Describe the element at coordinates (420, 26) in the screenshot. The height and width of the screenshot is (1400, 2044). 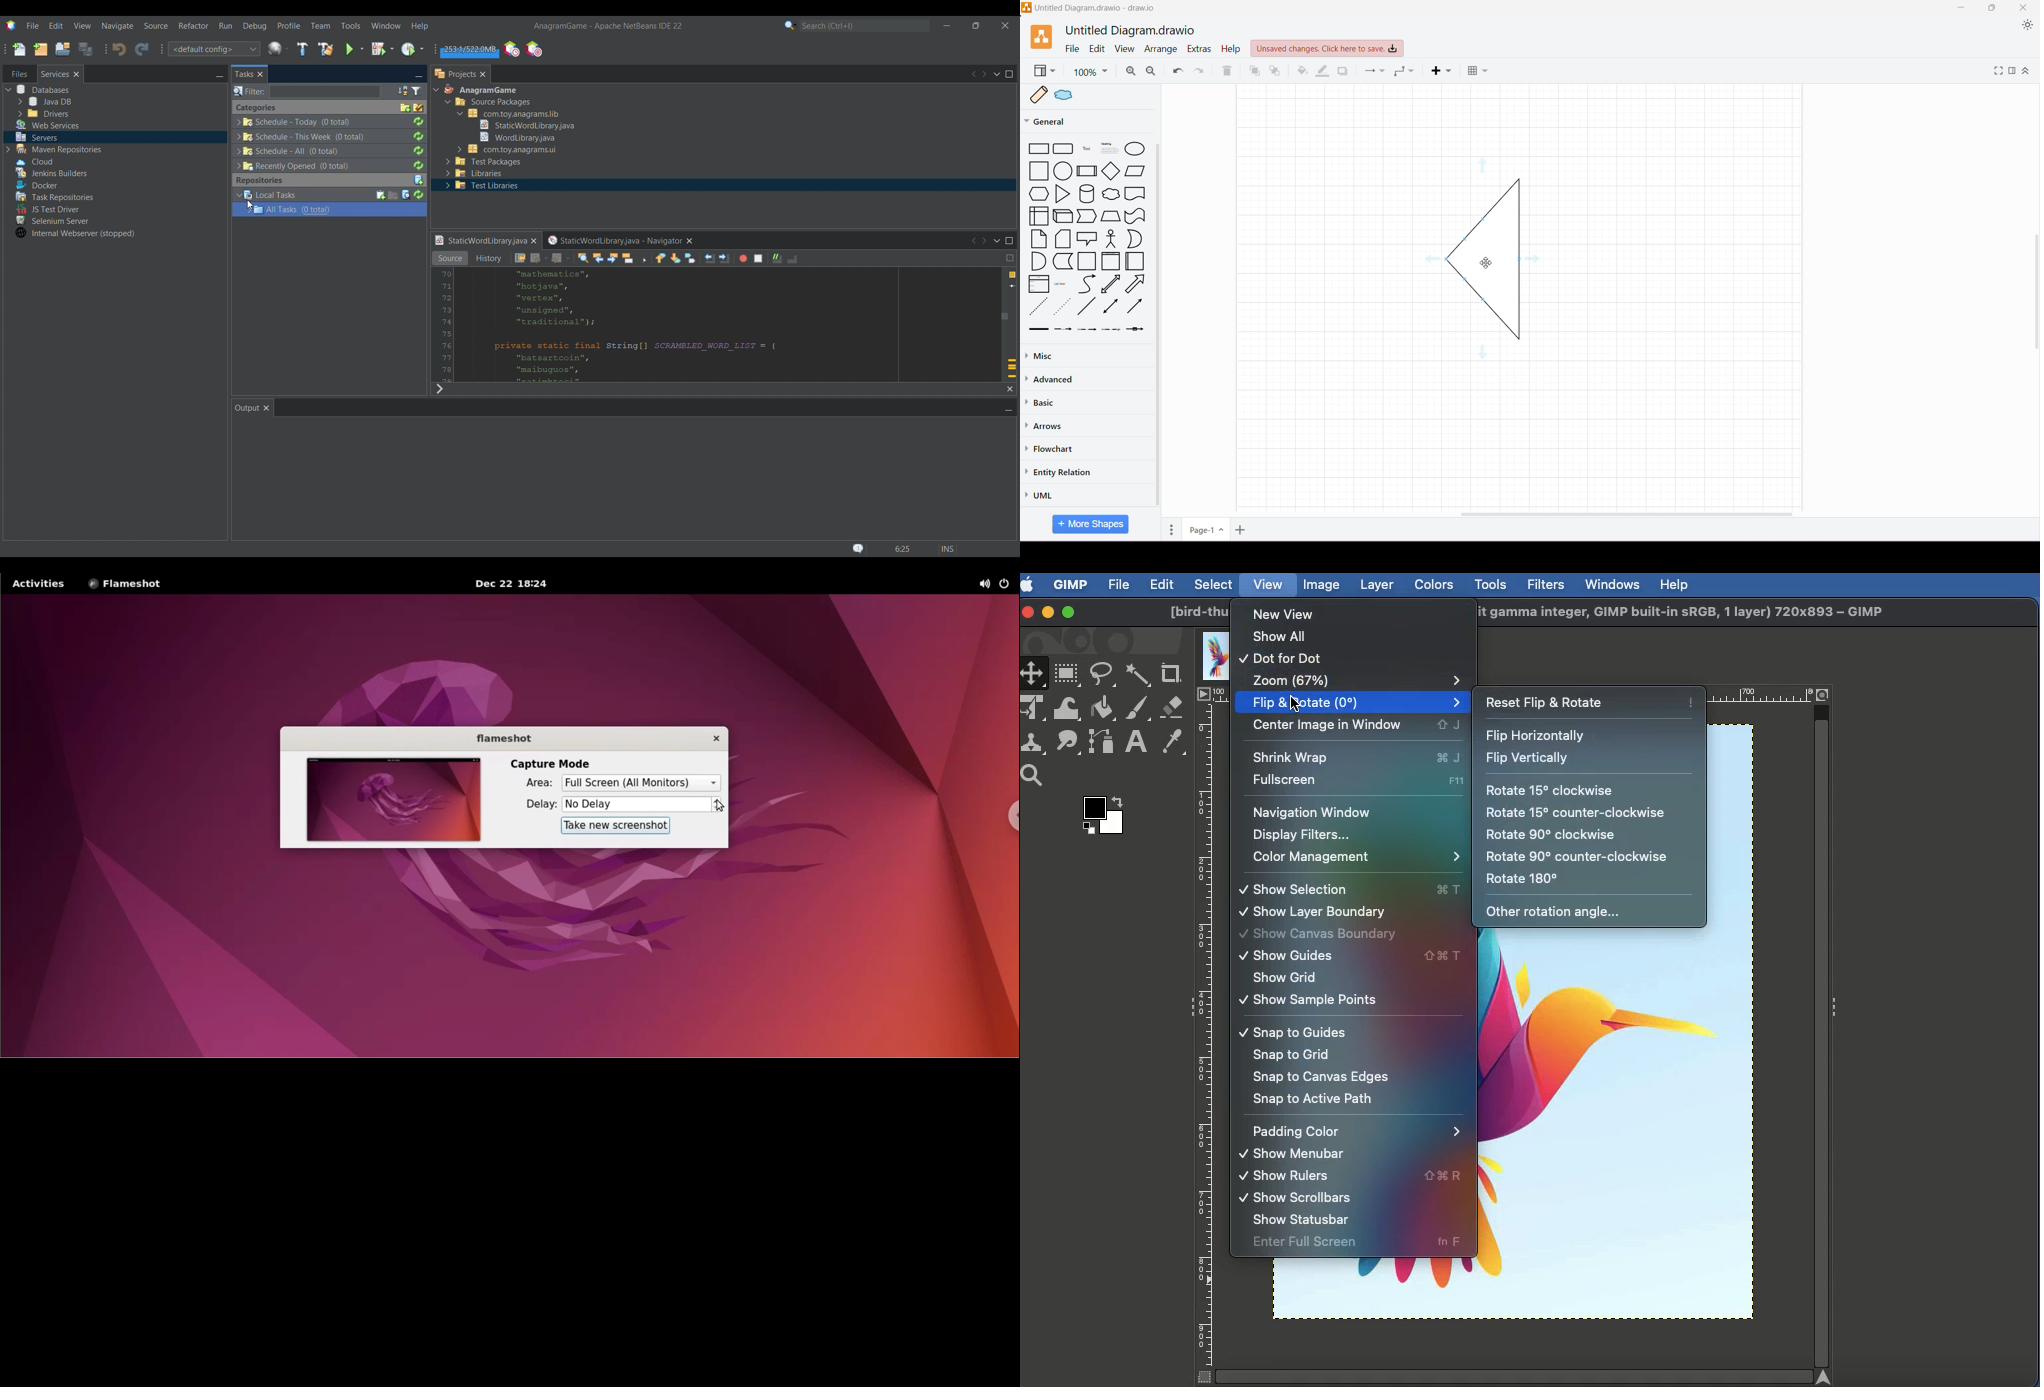
I see `Help menu` at that location.